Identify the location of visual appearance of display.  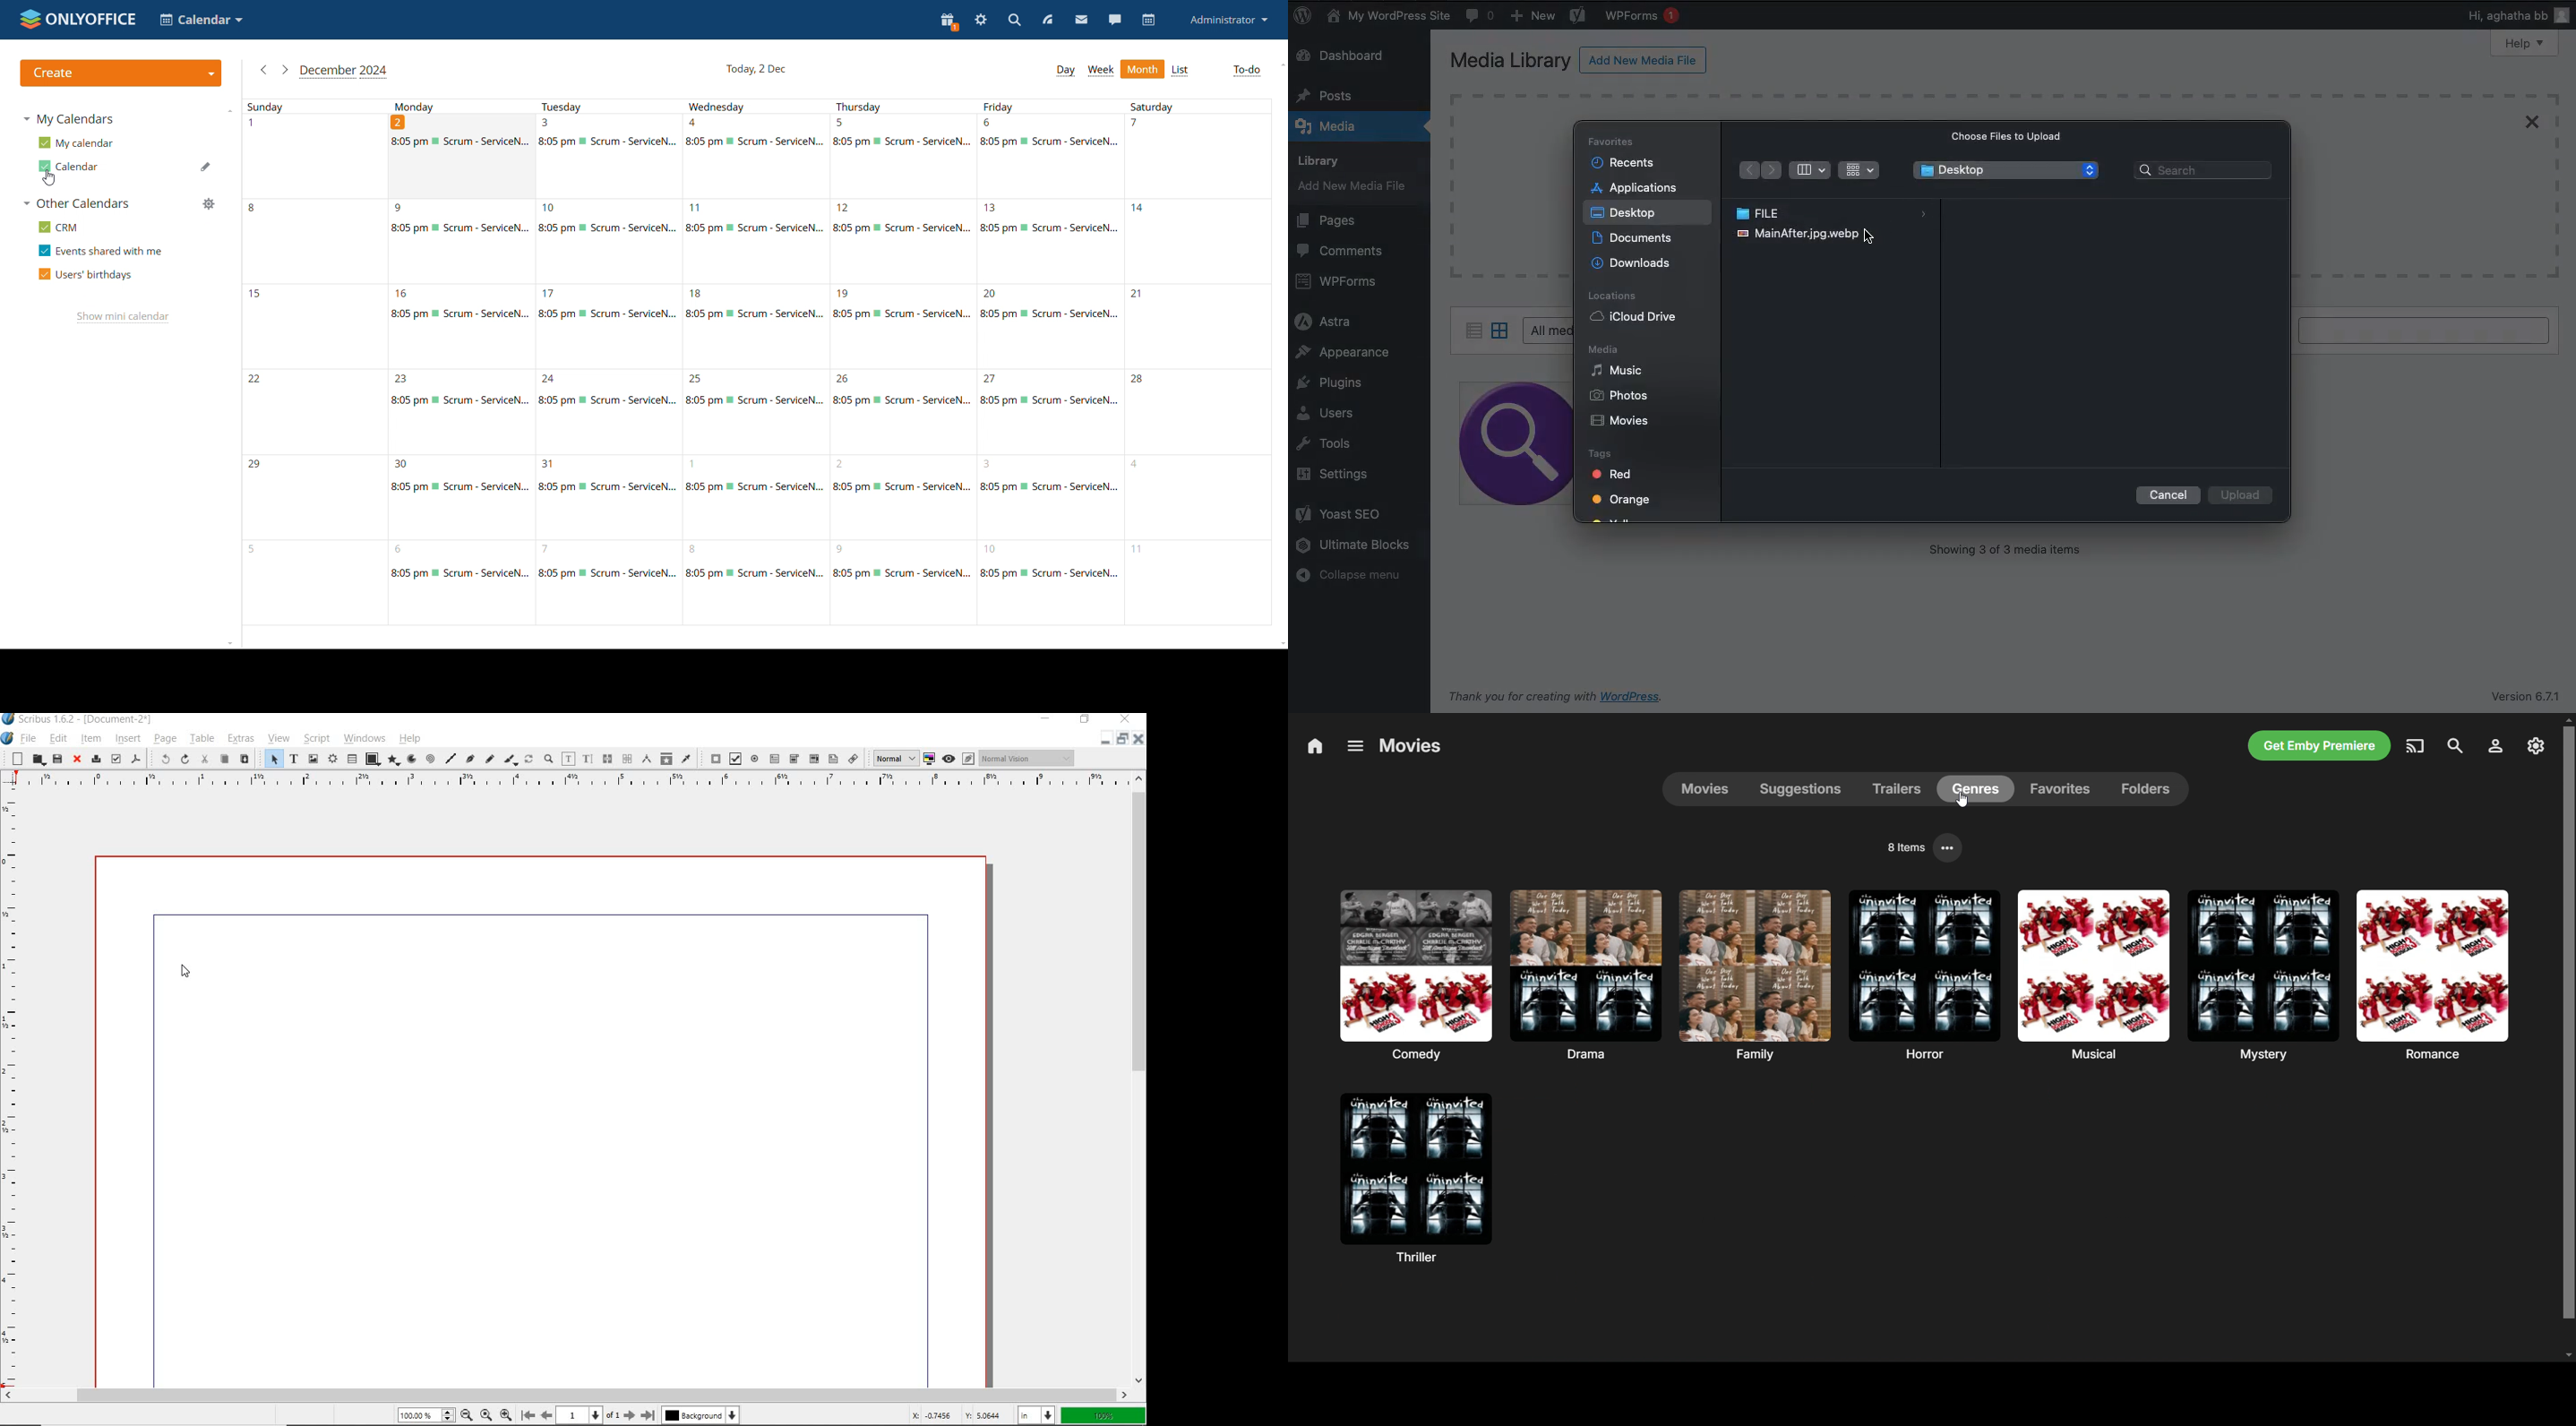
(1030, 757).